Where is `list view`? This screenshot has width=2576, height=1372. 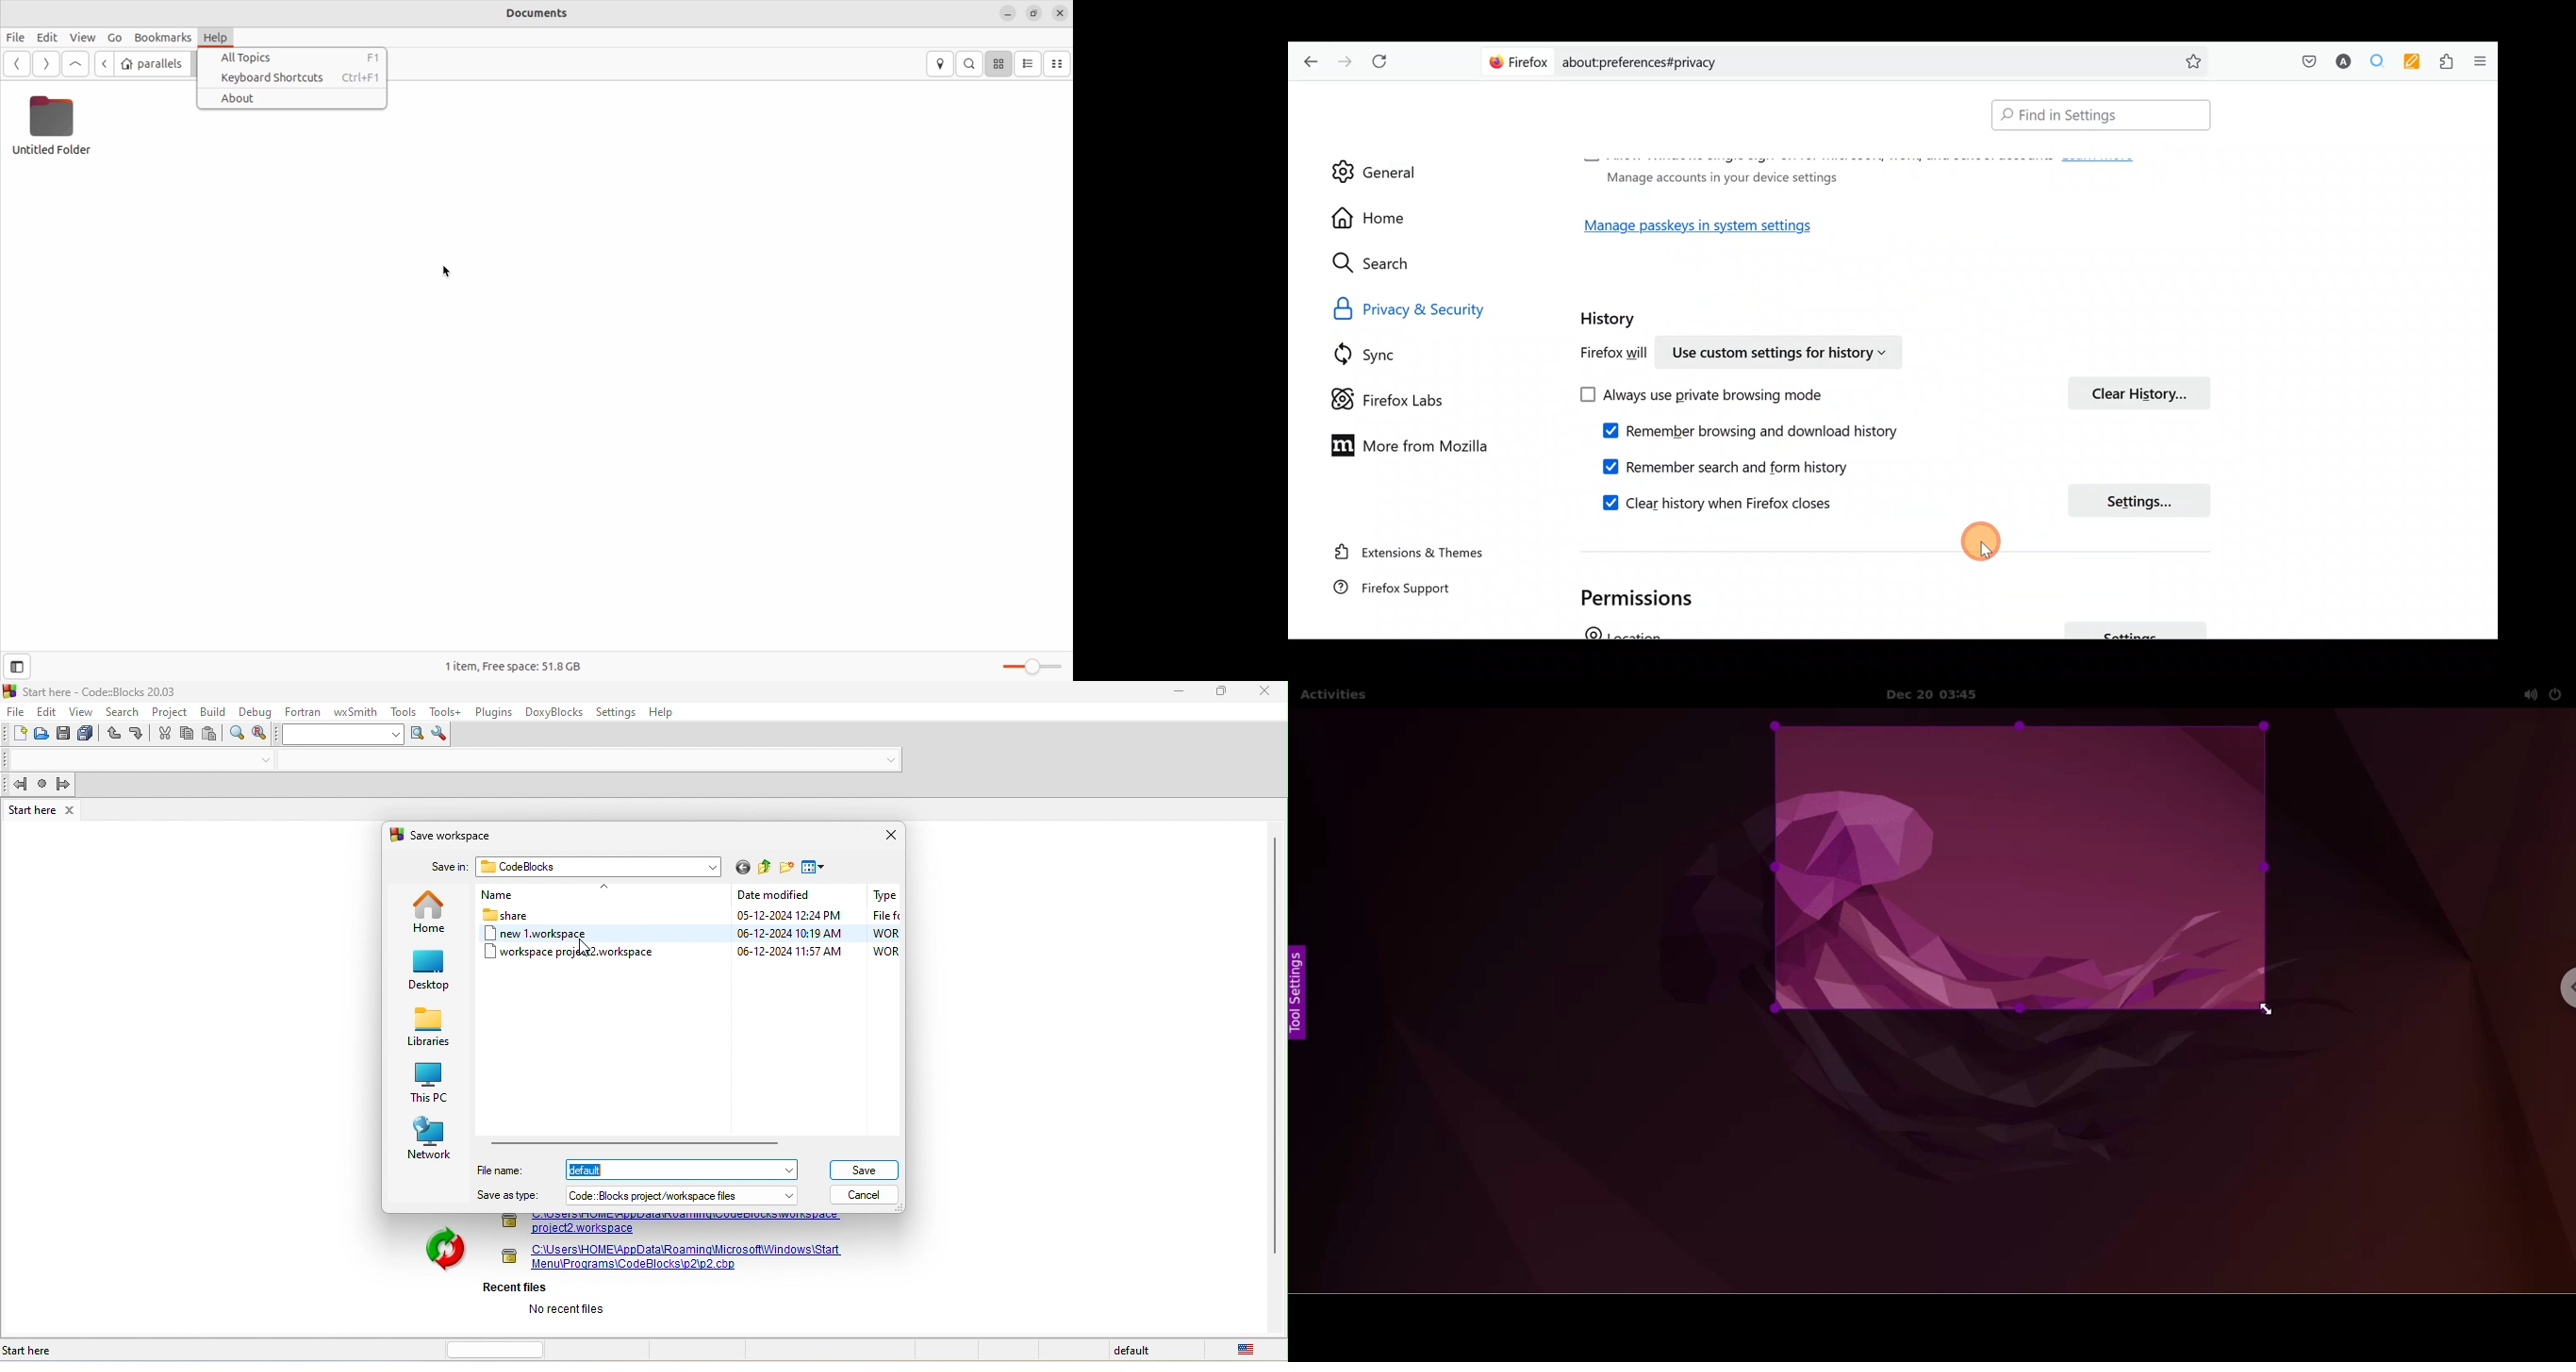
list view is located at coordinates (1031, 63).